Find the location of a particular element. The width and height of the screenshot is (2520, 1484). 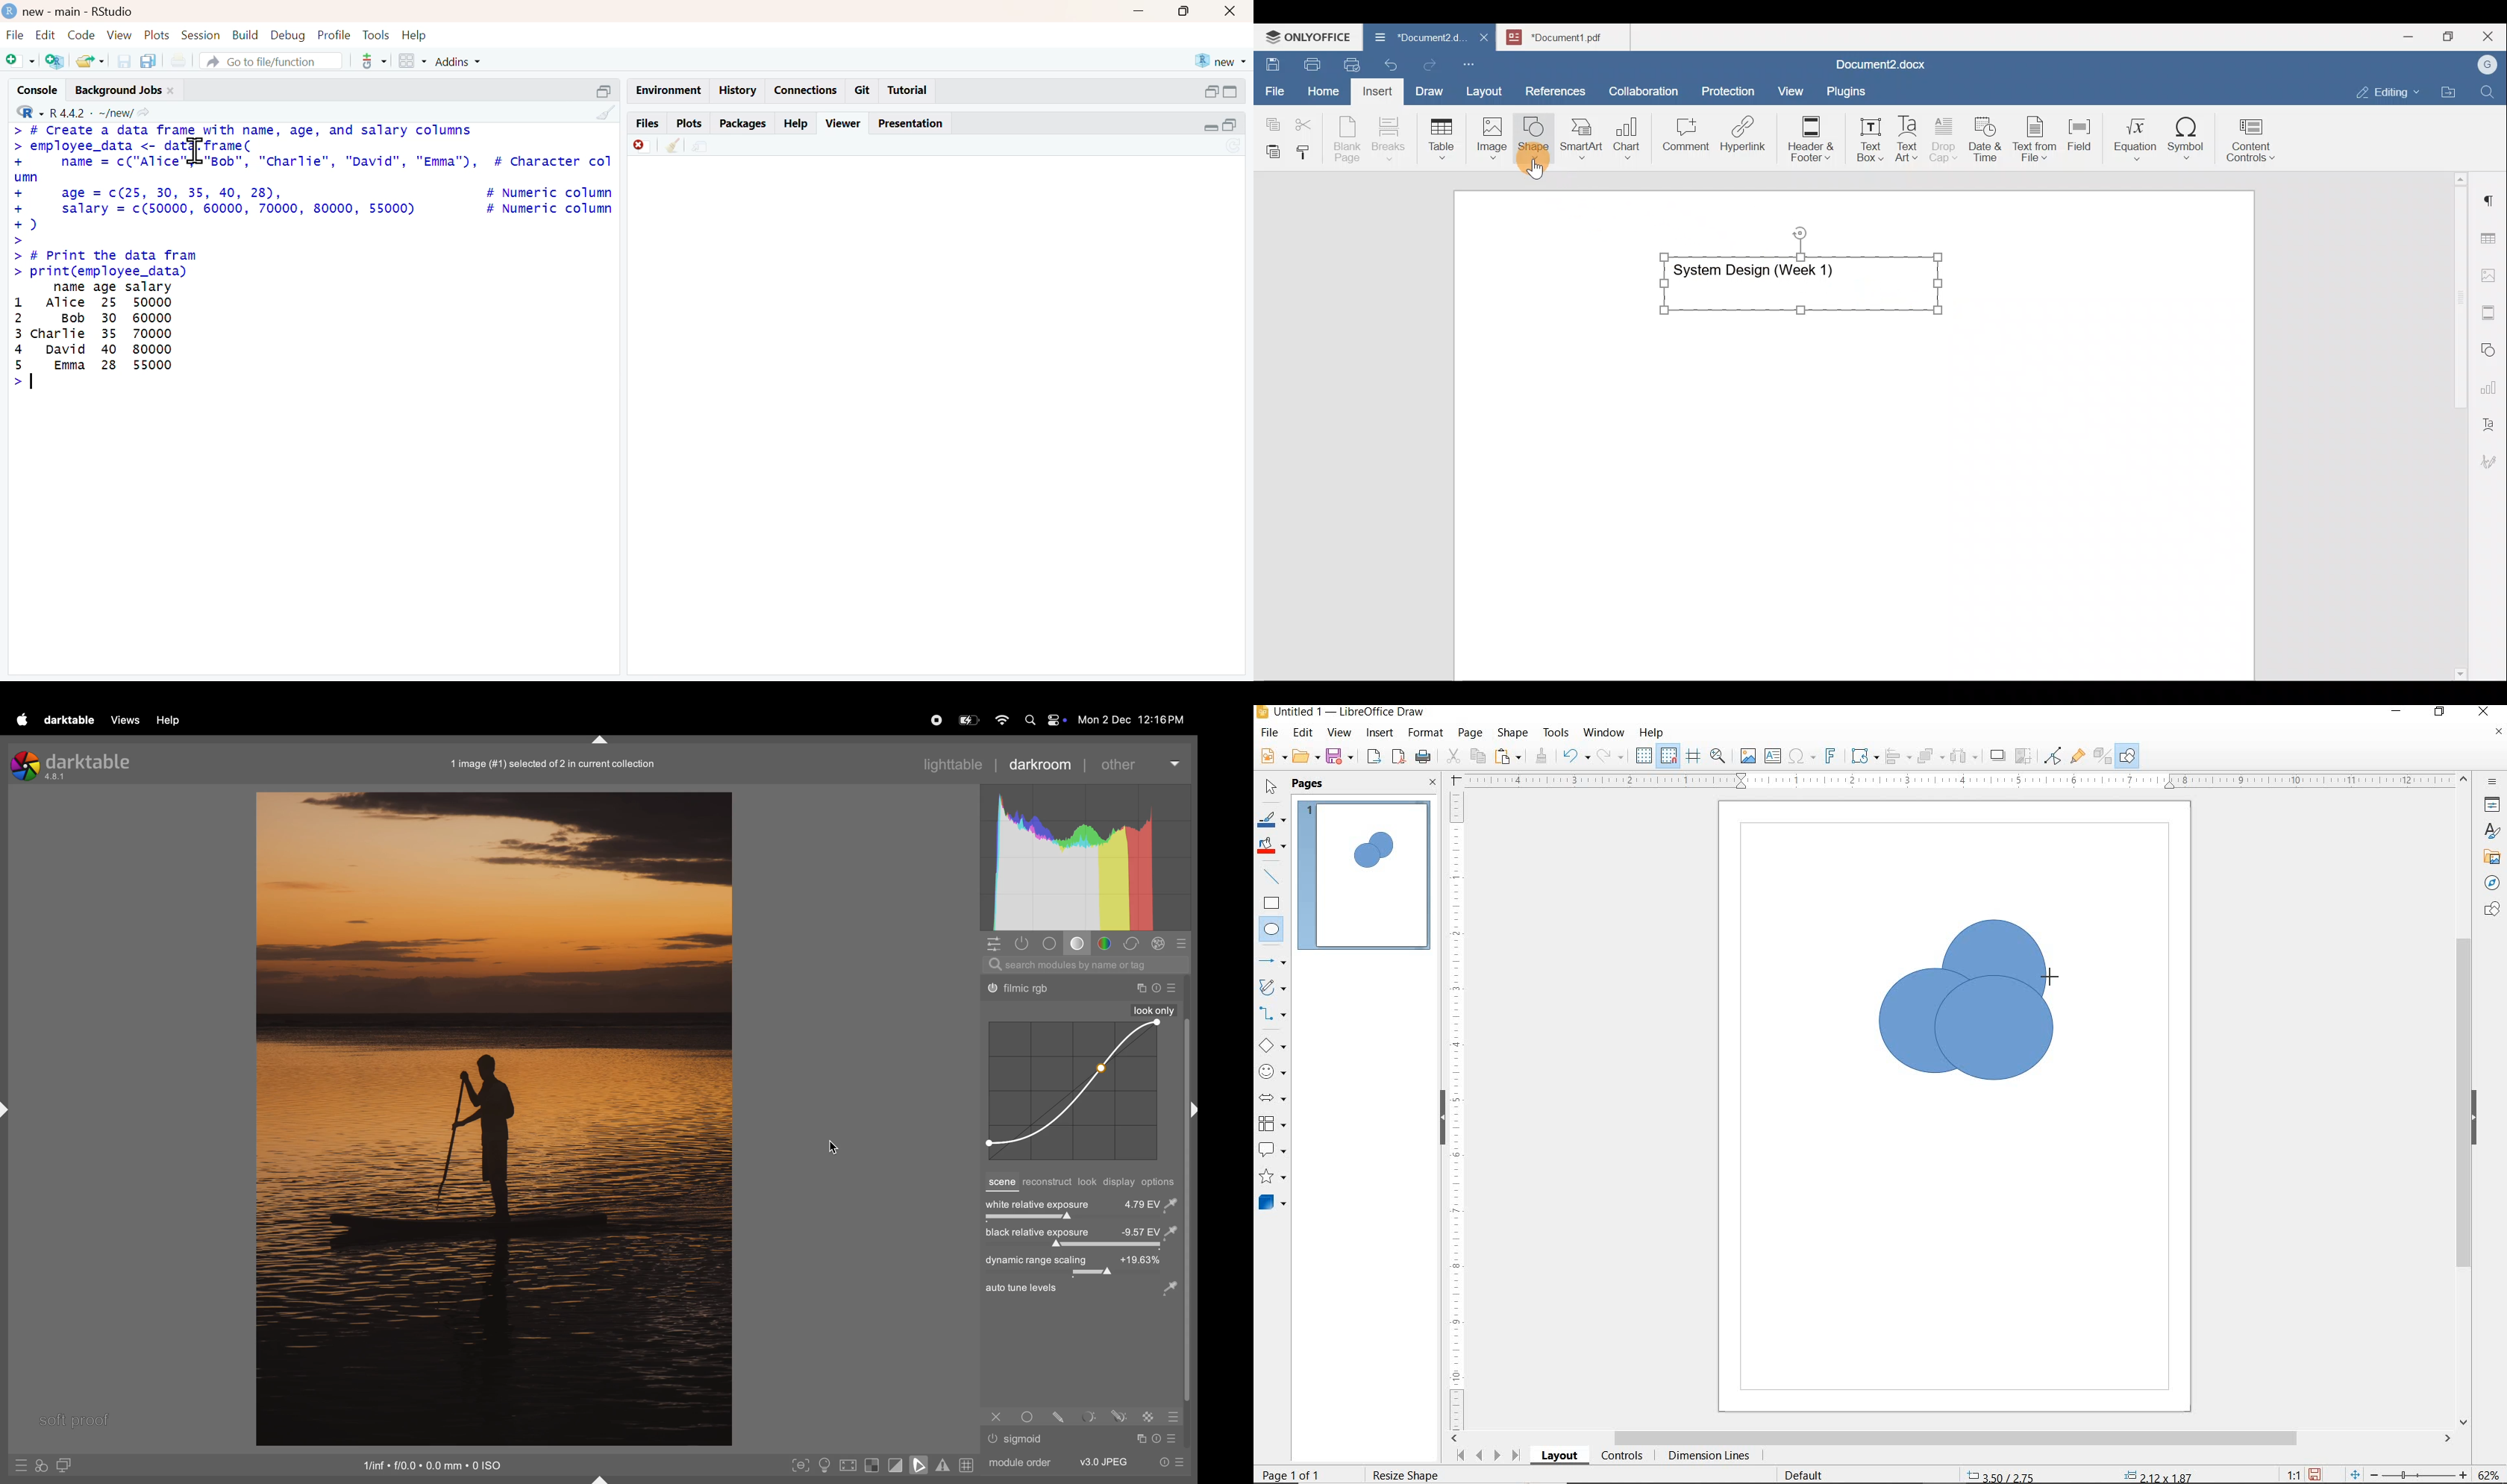

File is located at coordinates (13, 35).